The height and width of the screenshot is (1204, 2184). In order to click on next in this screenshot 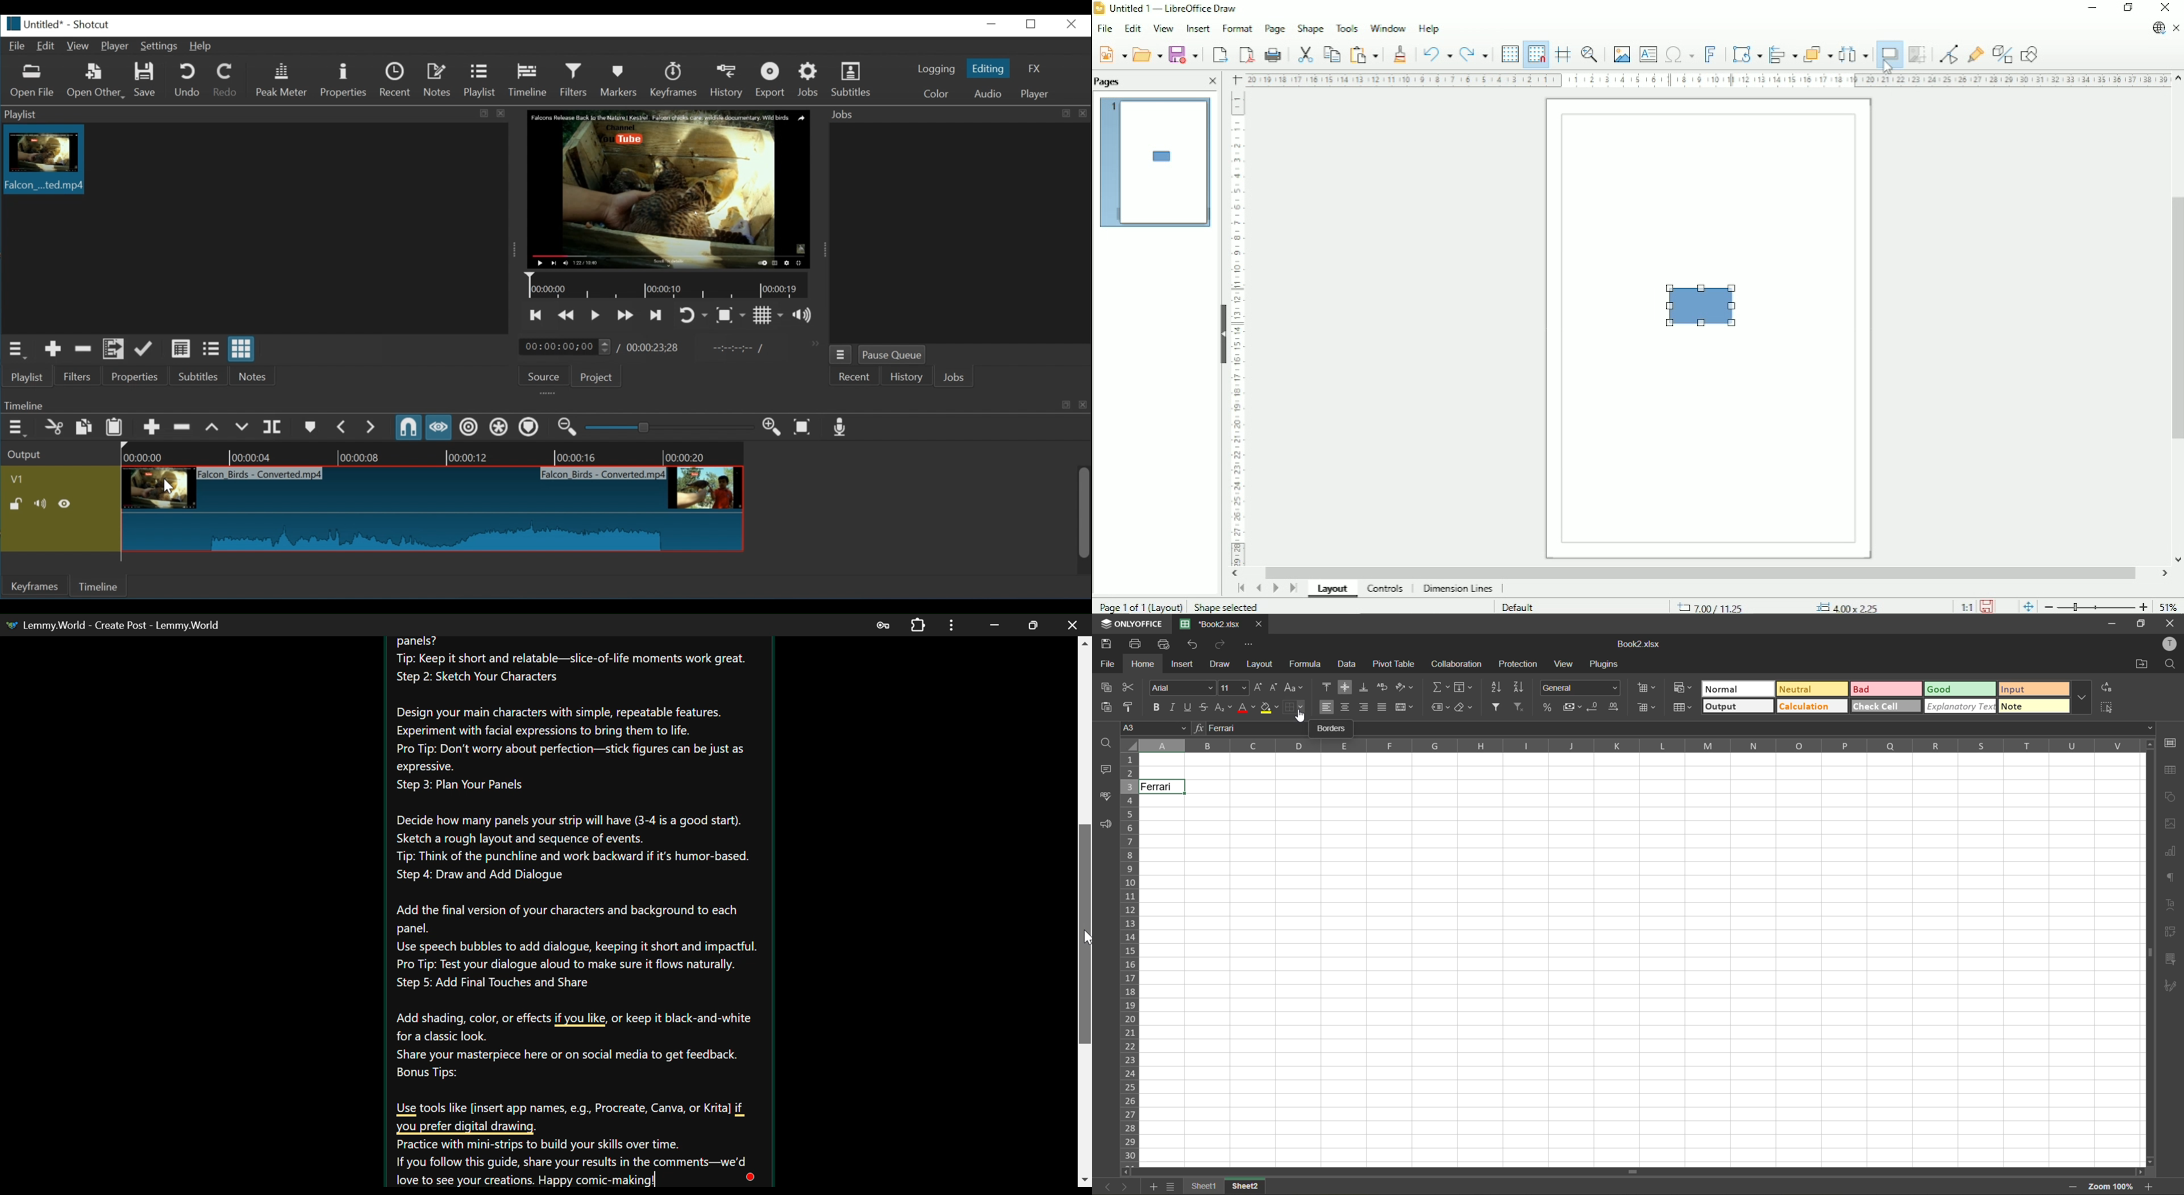, I will do `click(1124, 1187)`.